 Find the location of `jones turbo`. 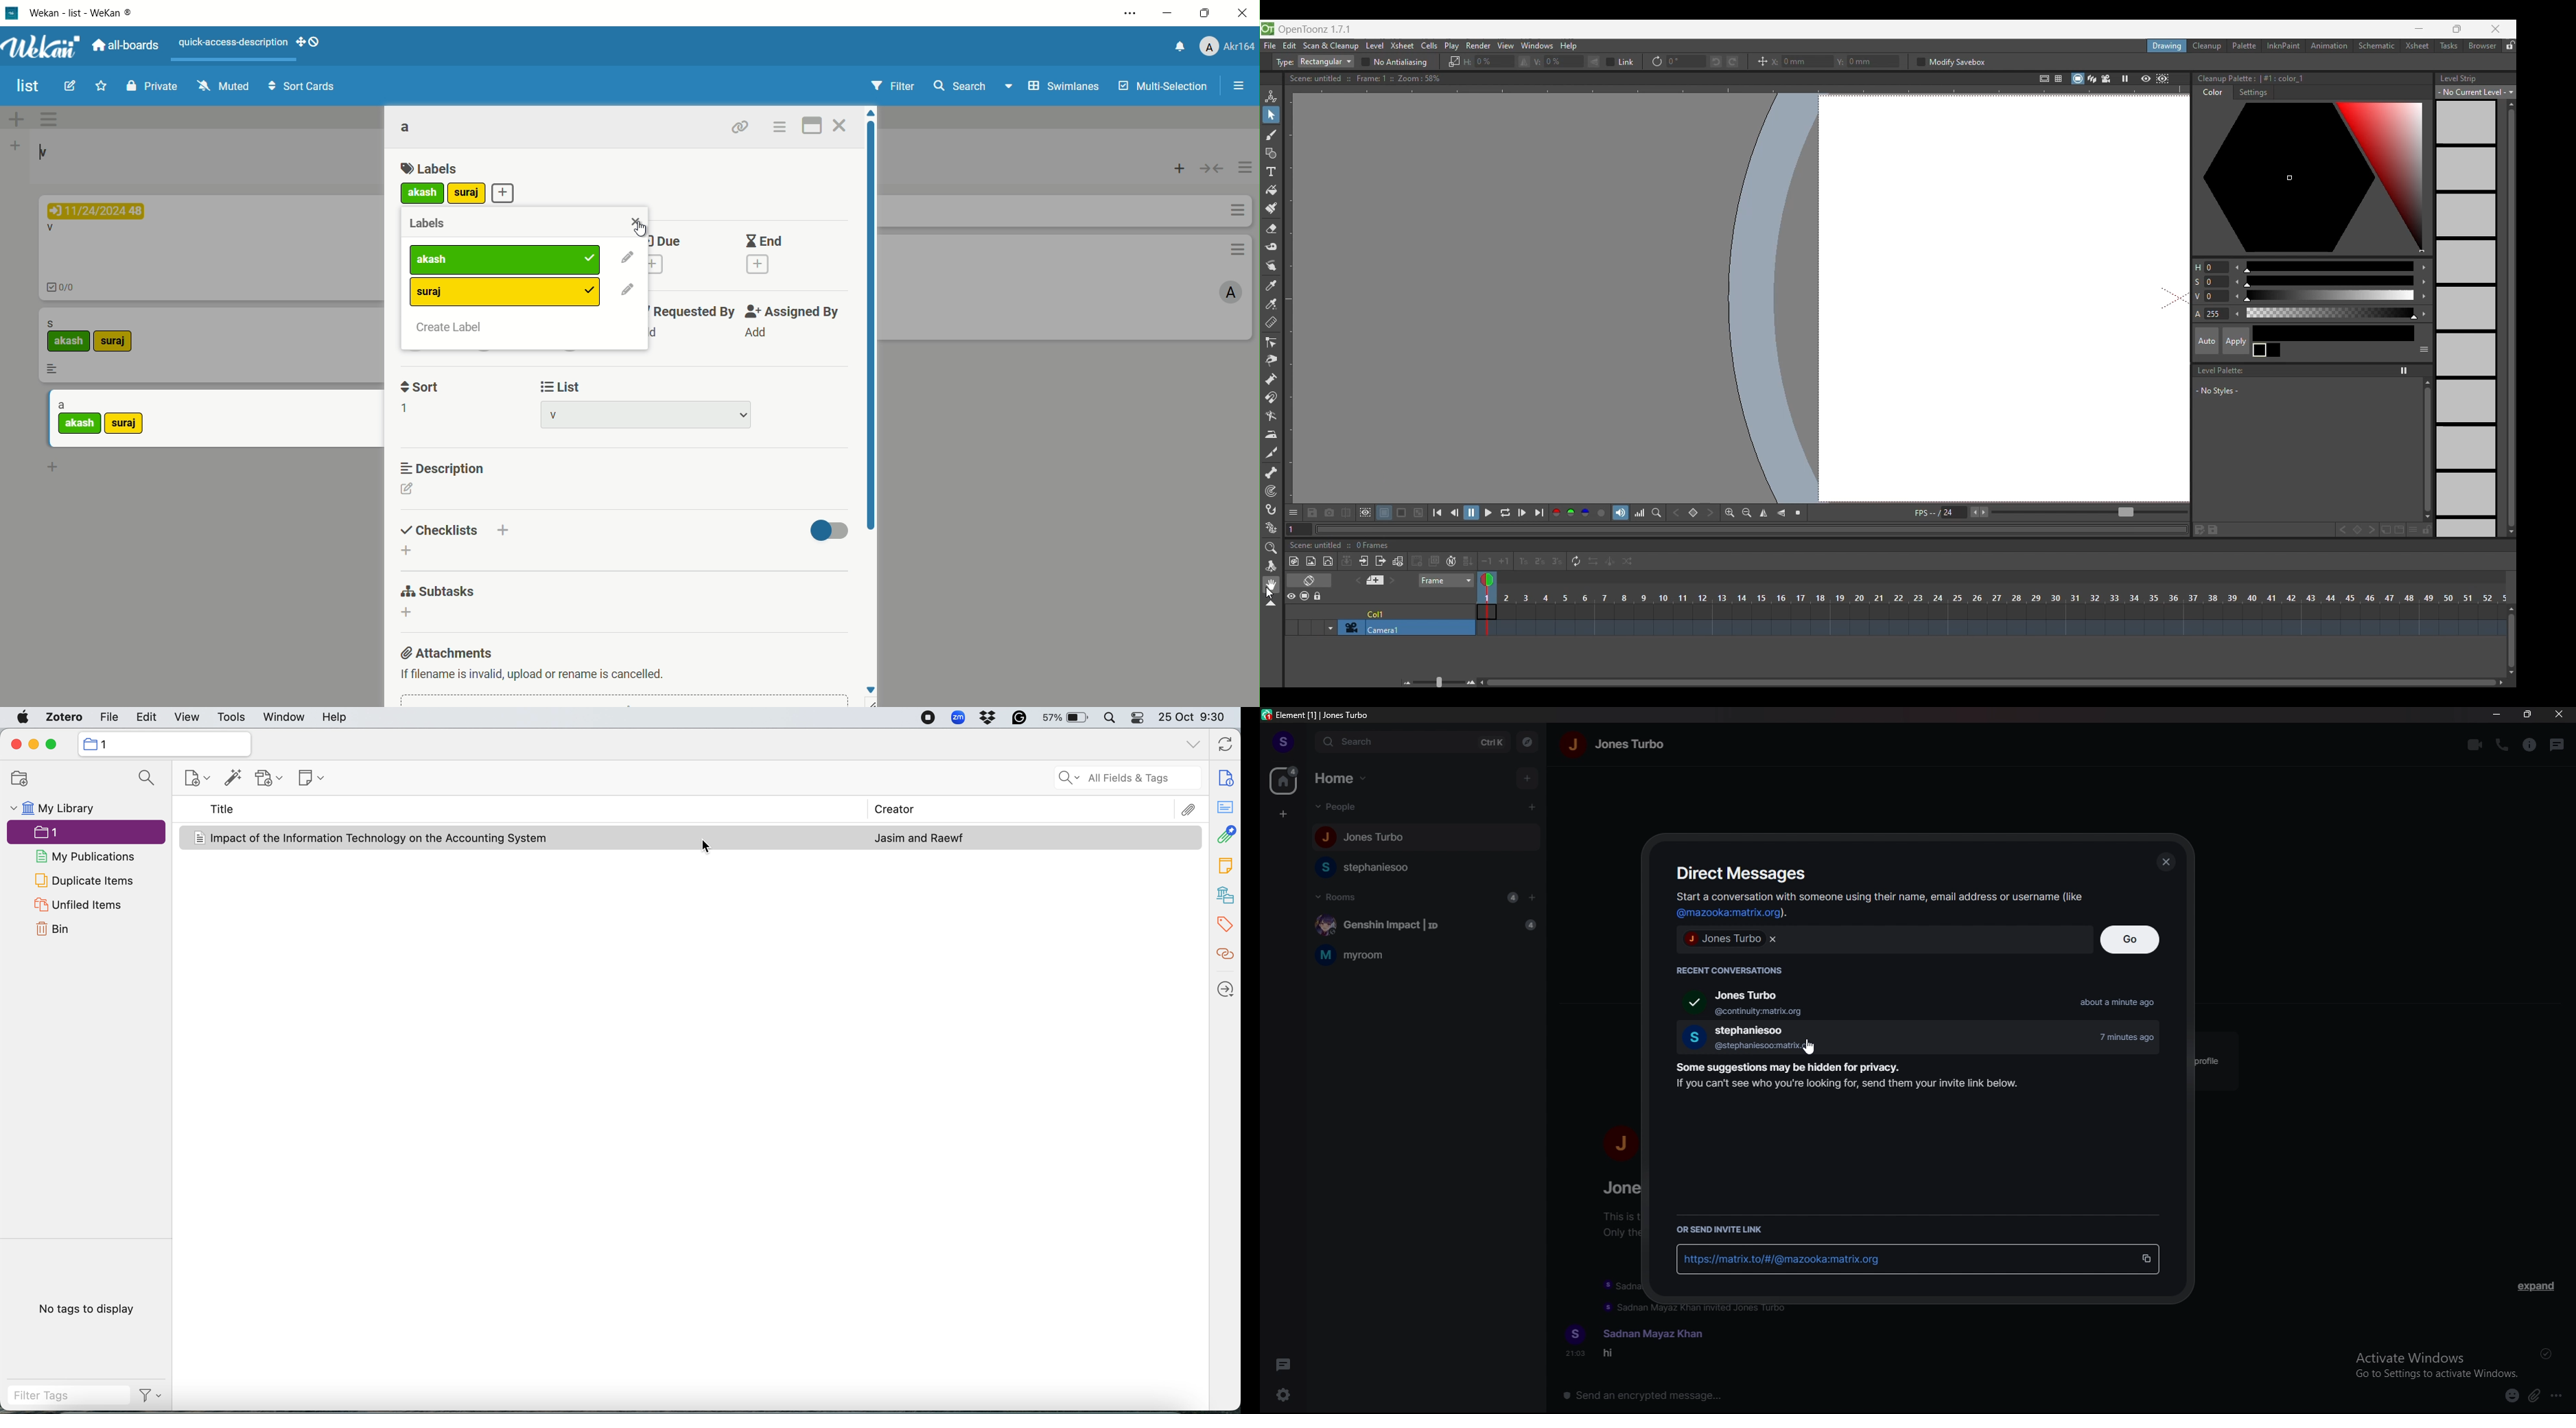

jones turbo is located at coordinates (1631, 745).